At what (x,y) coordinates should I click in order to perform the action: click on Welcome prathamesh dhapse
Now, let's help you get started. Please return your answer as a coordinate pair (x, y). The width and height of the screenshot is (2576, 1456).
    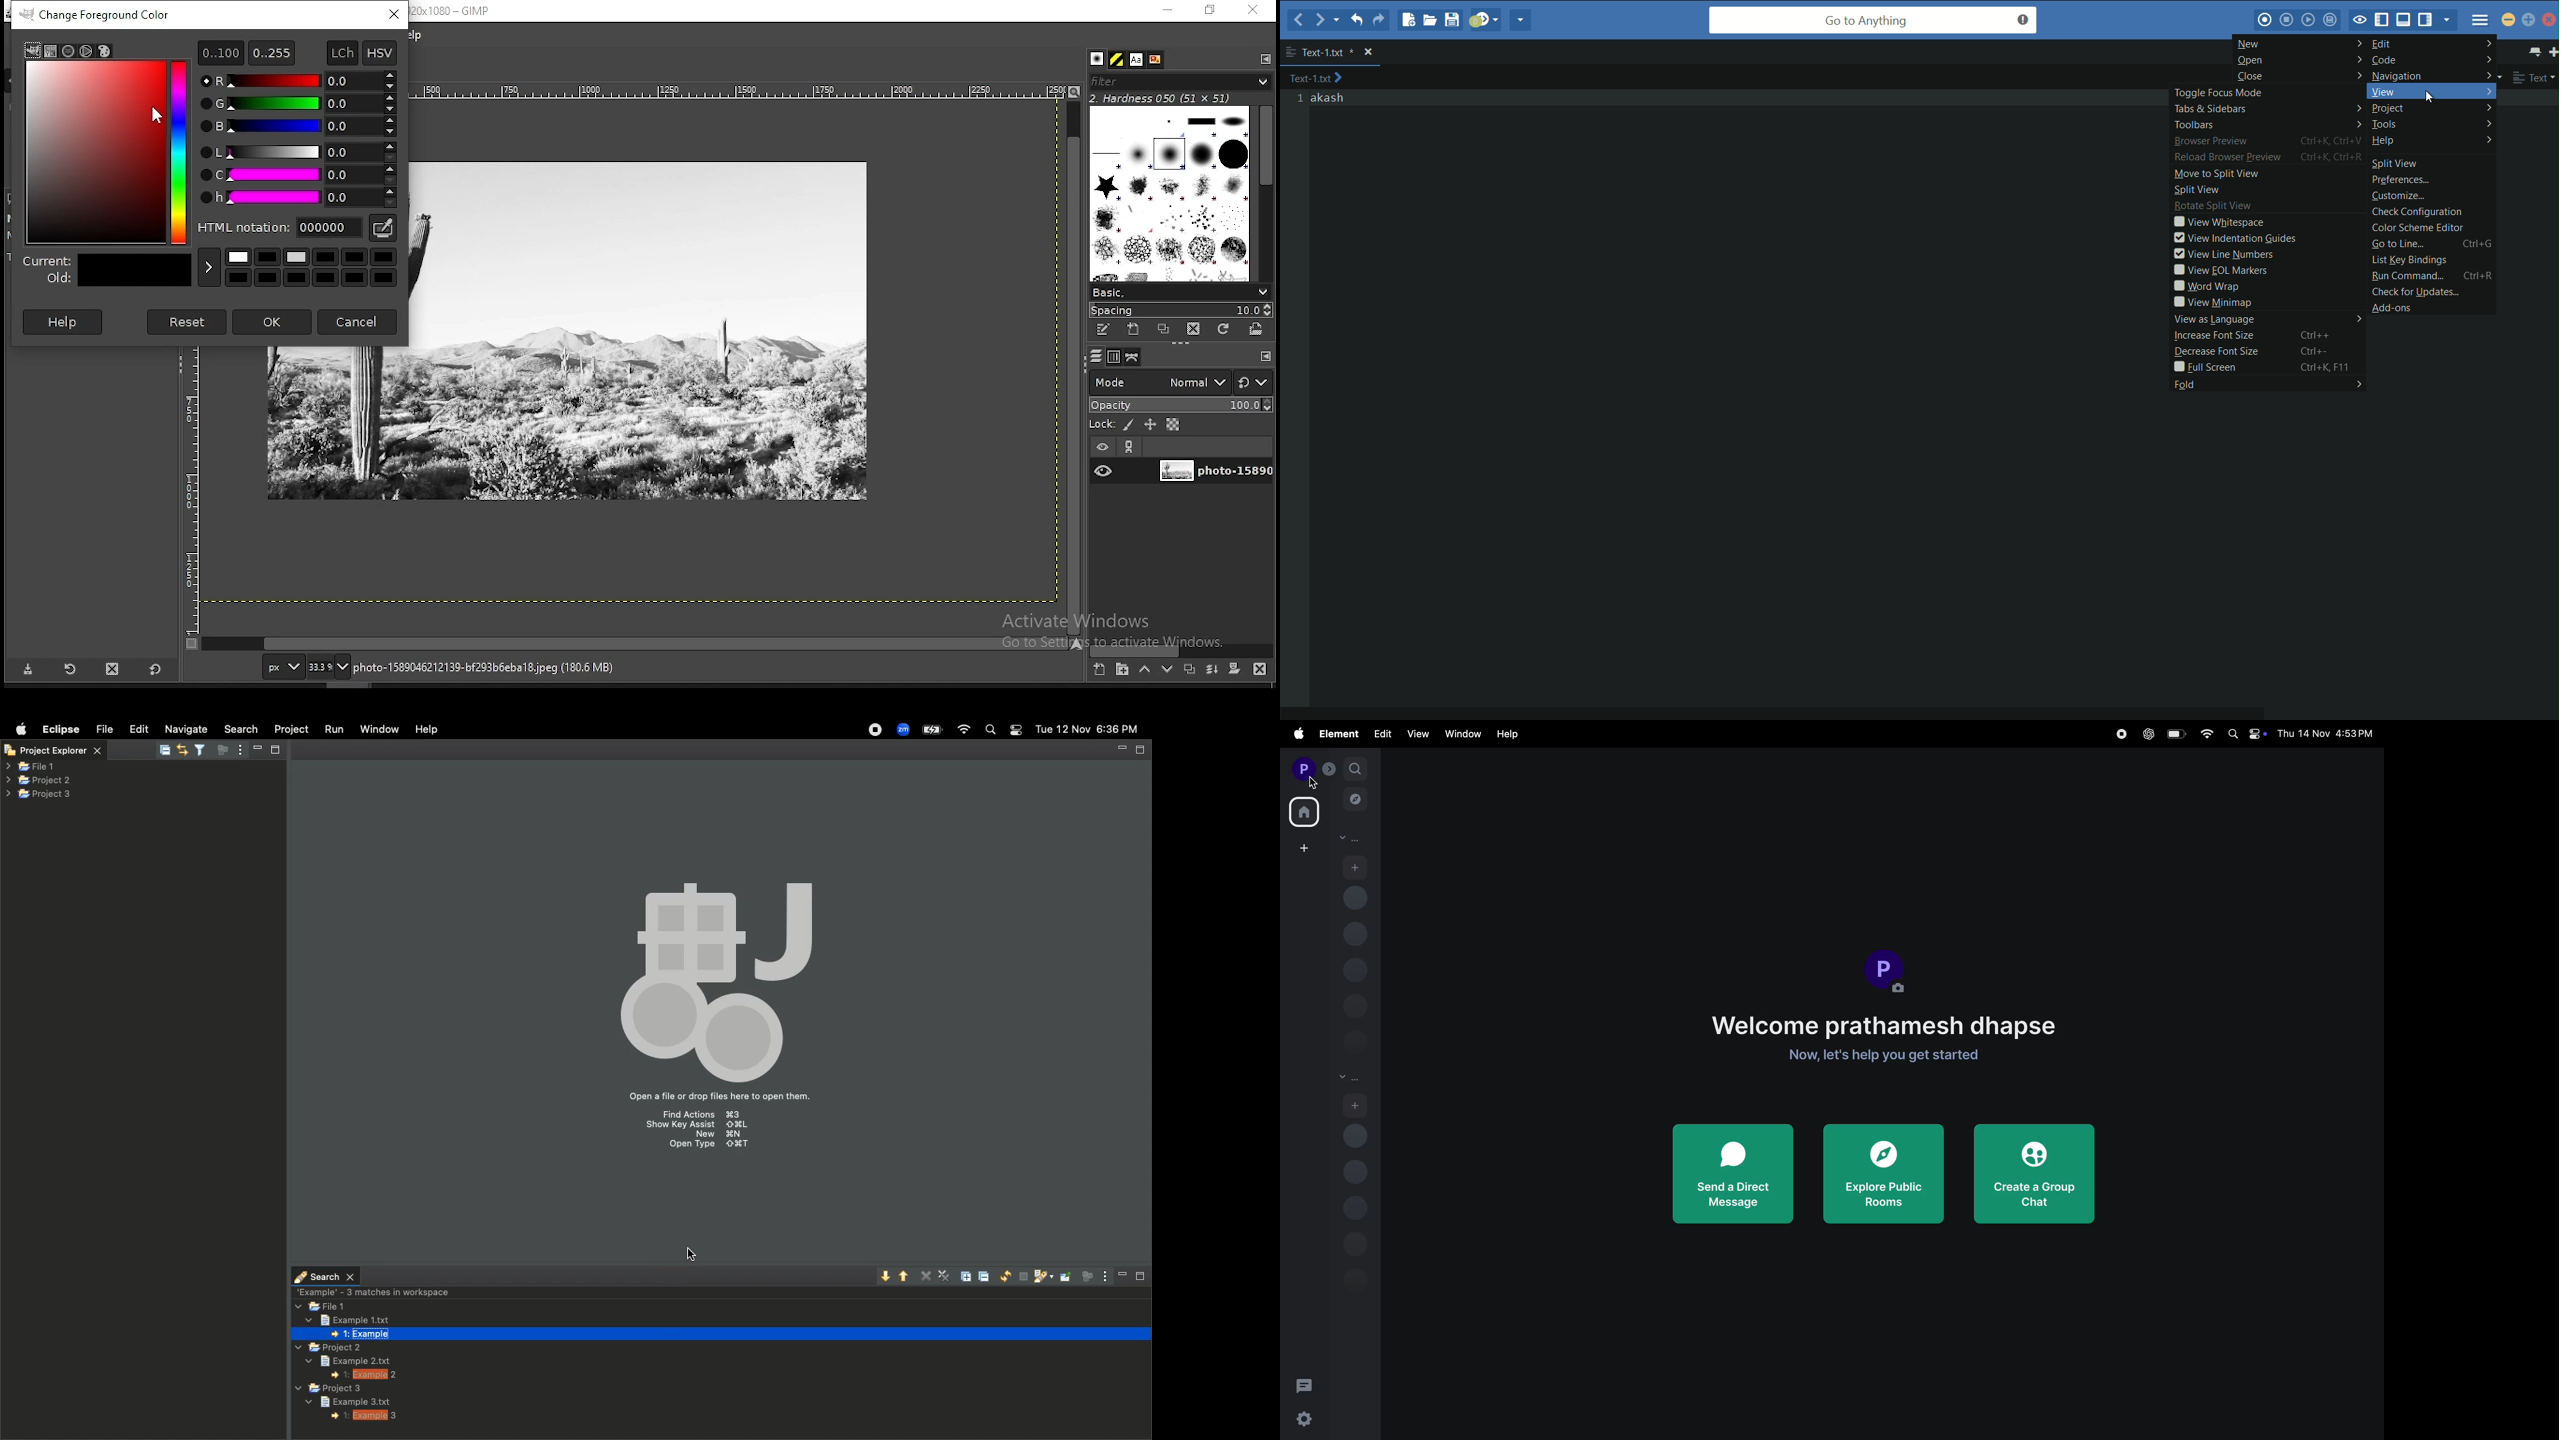
    Looking at the image, I should click on (1886, 1035).